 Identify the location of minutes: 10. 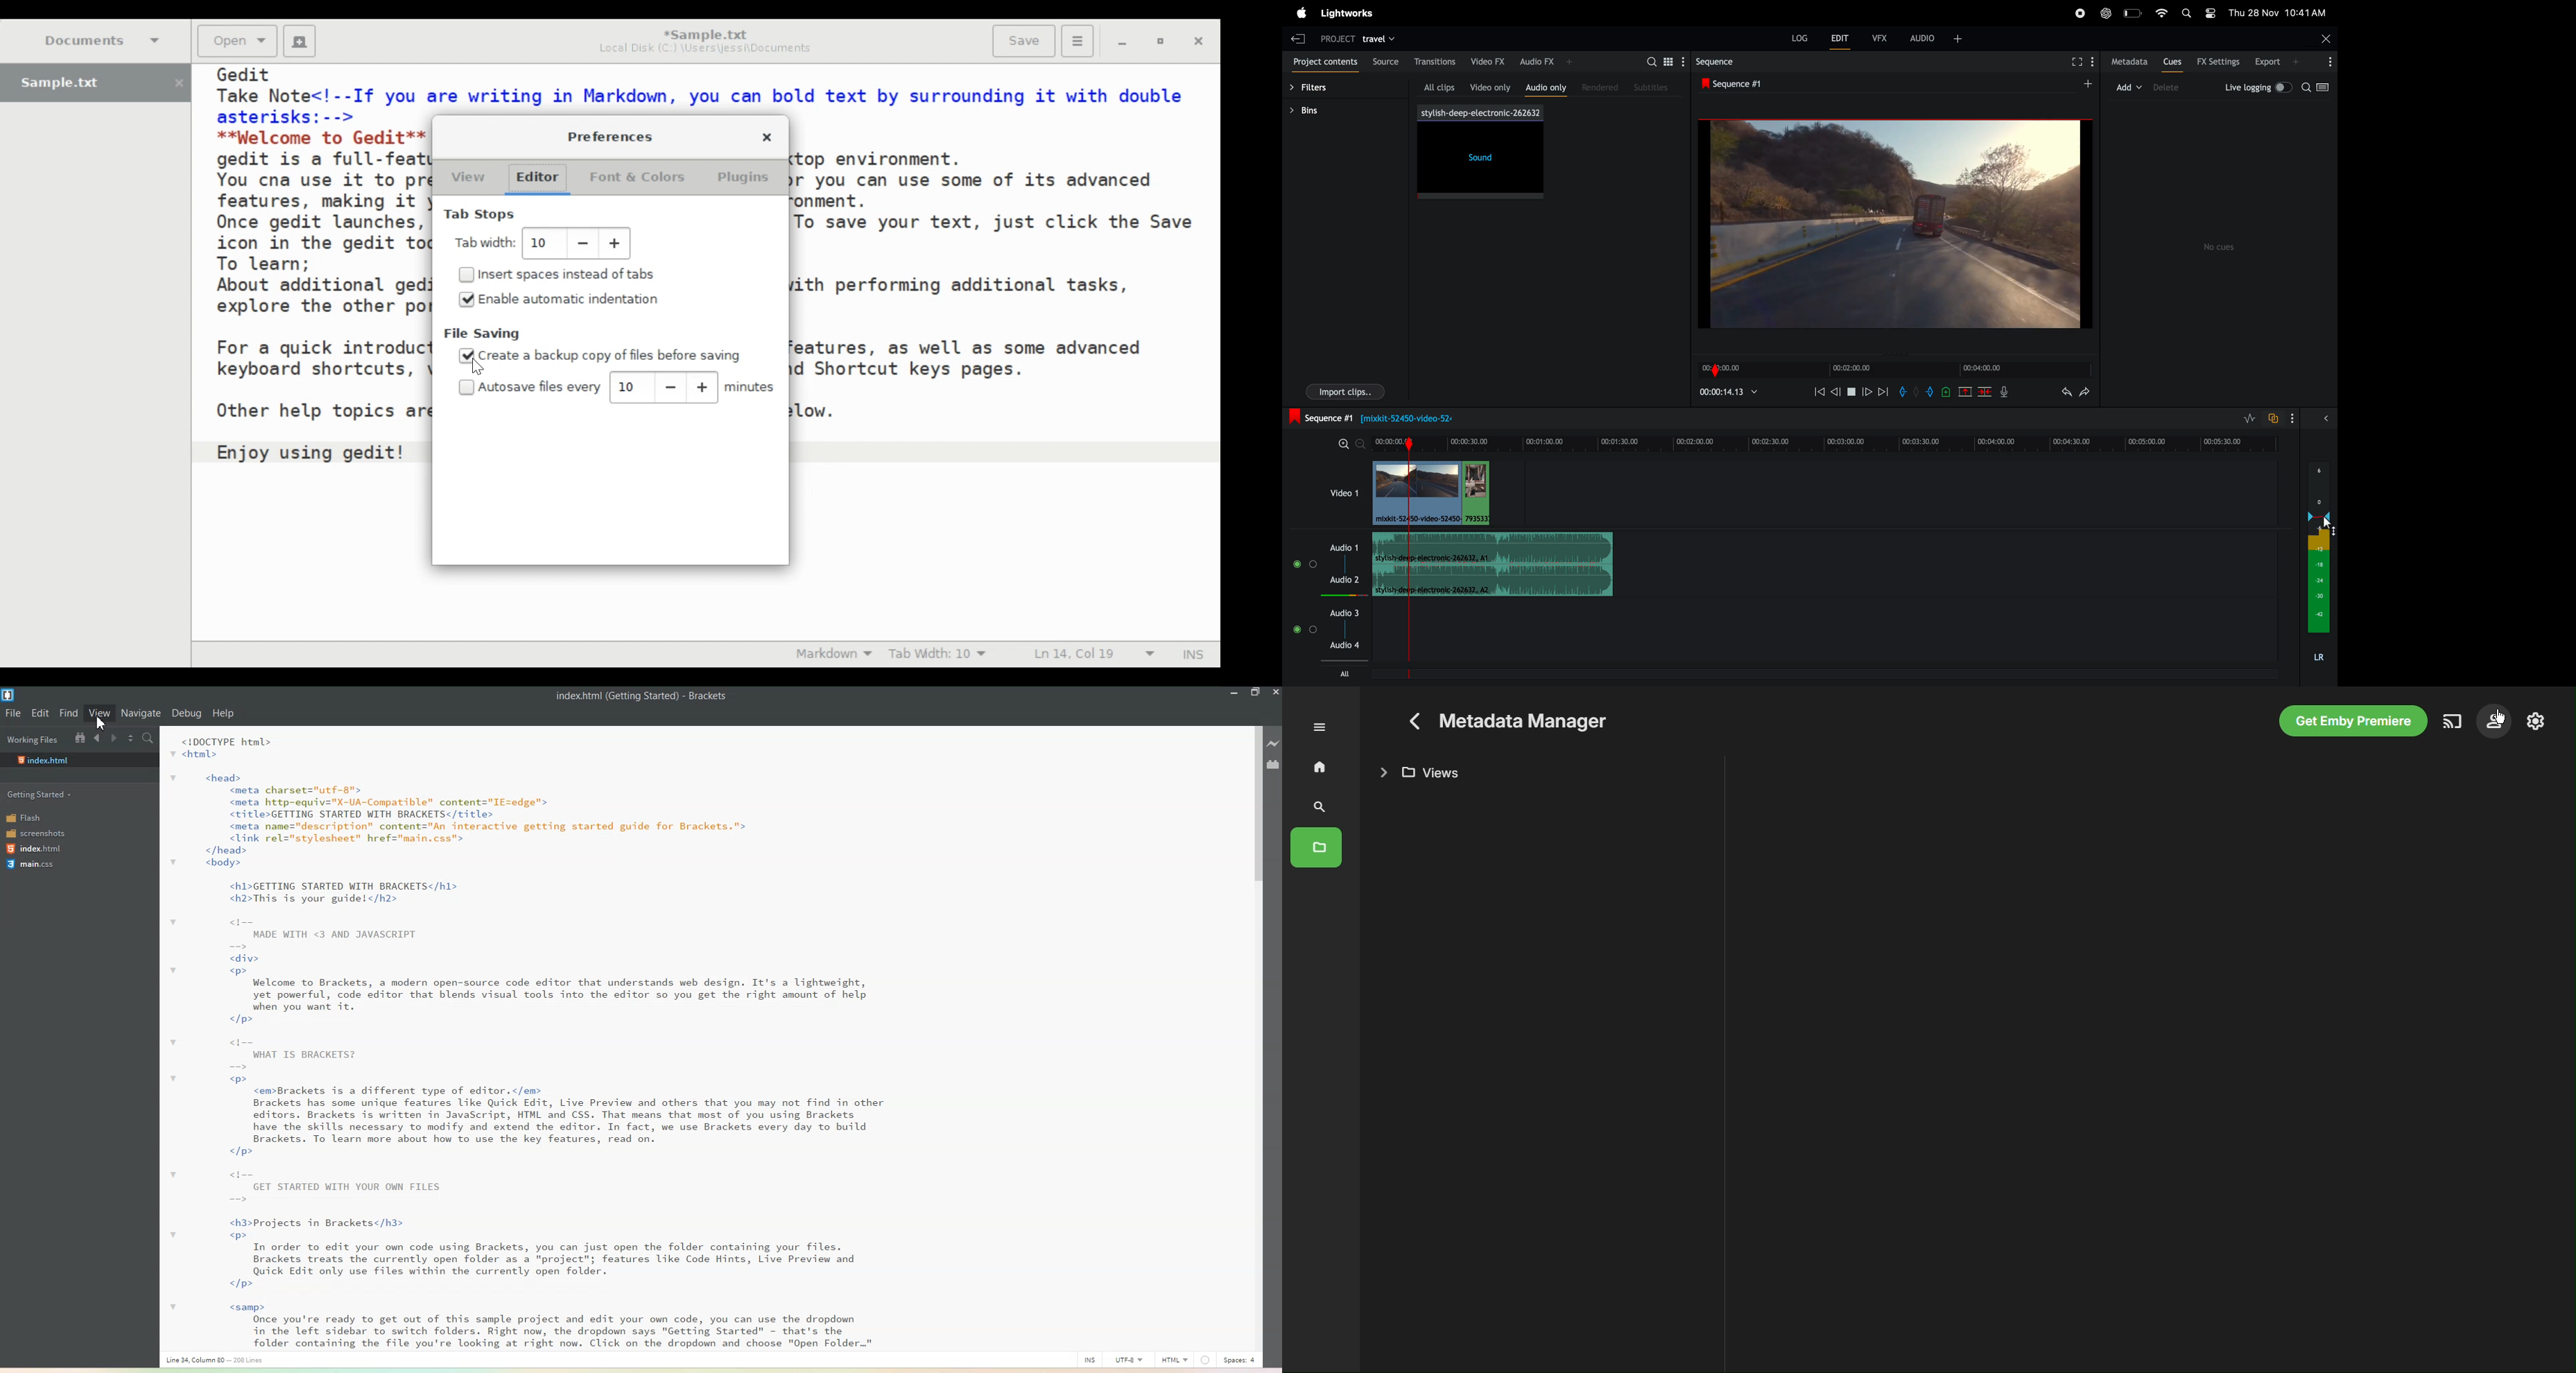
(631, 386).